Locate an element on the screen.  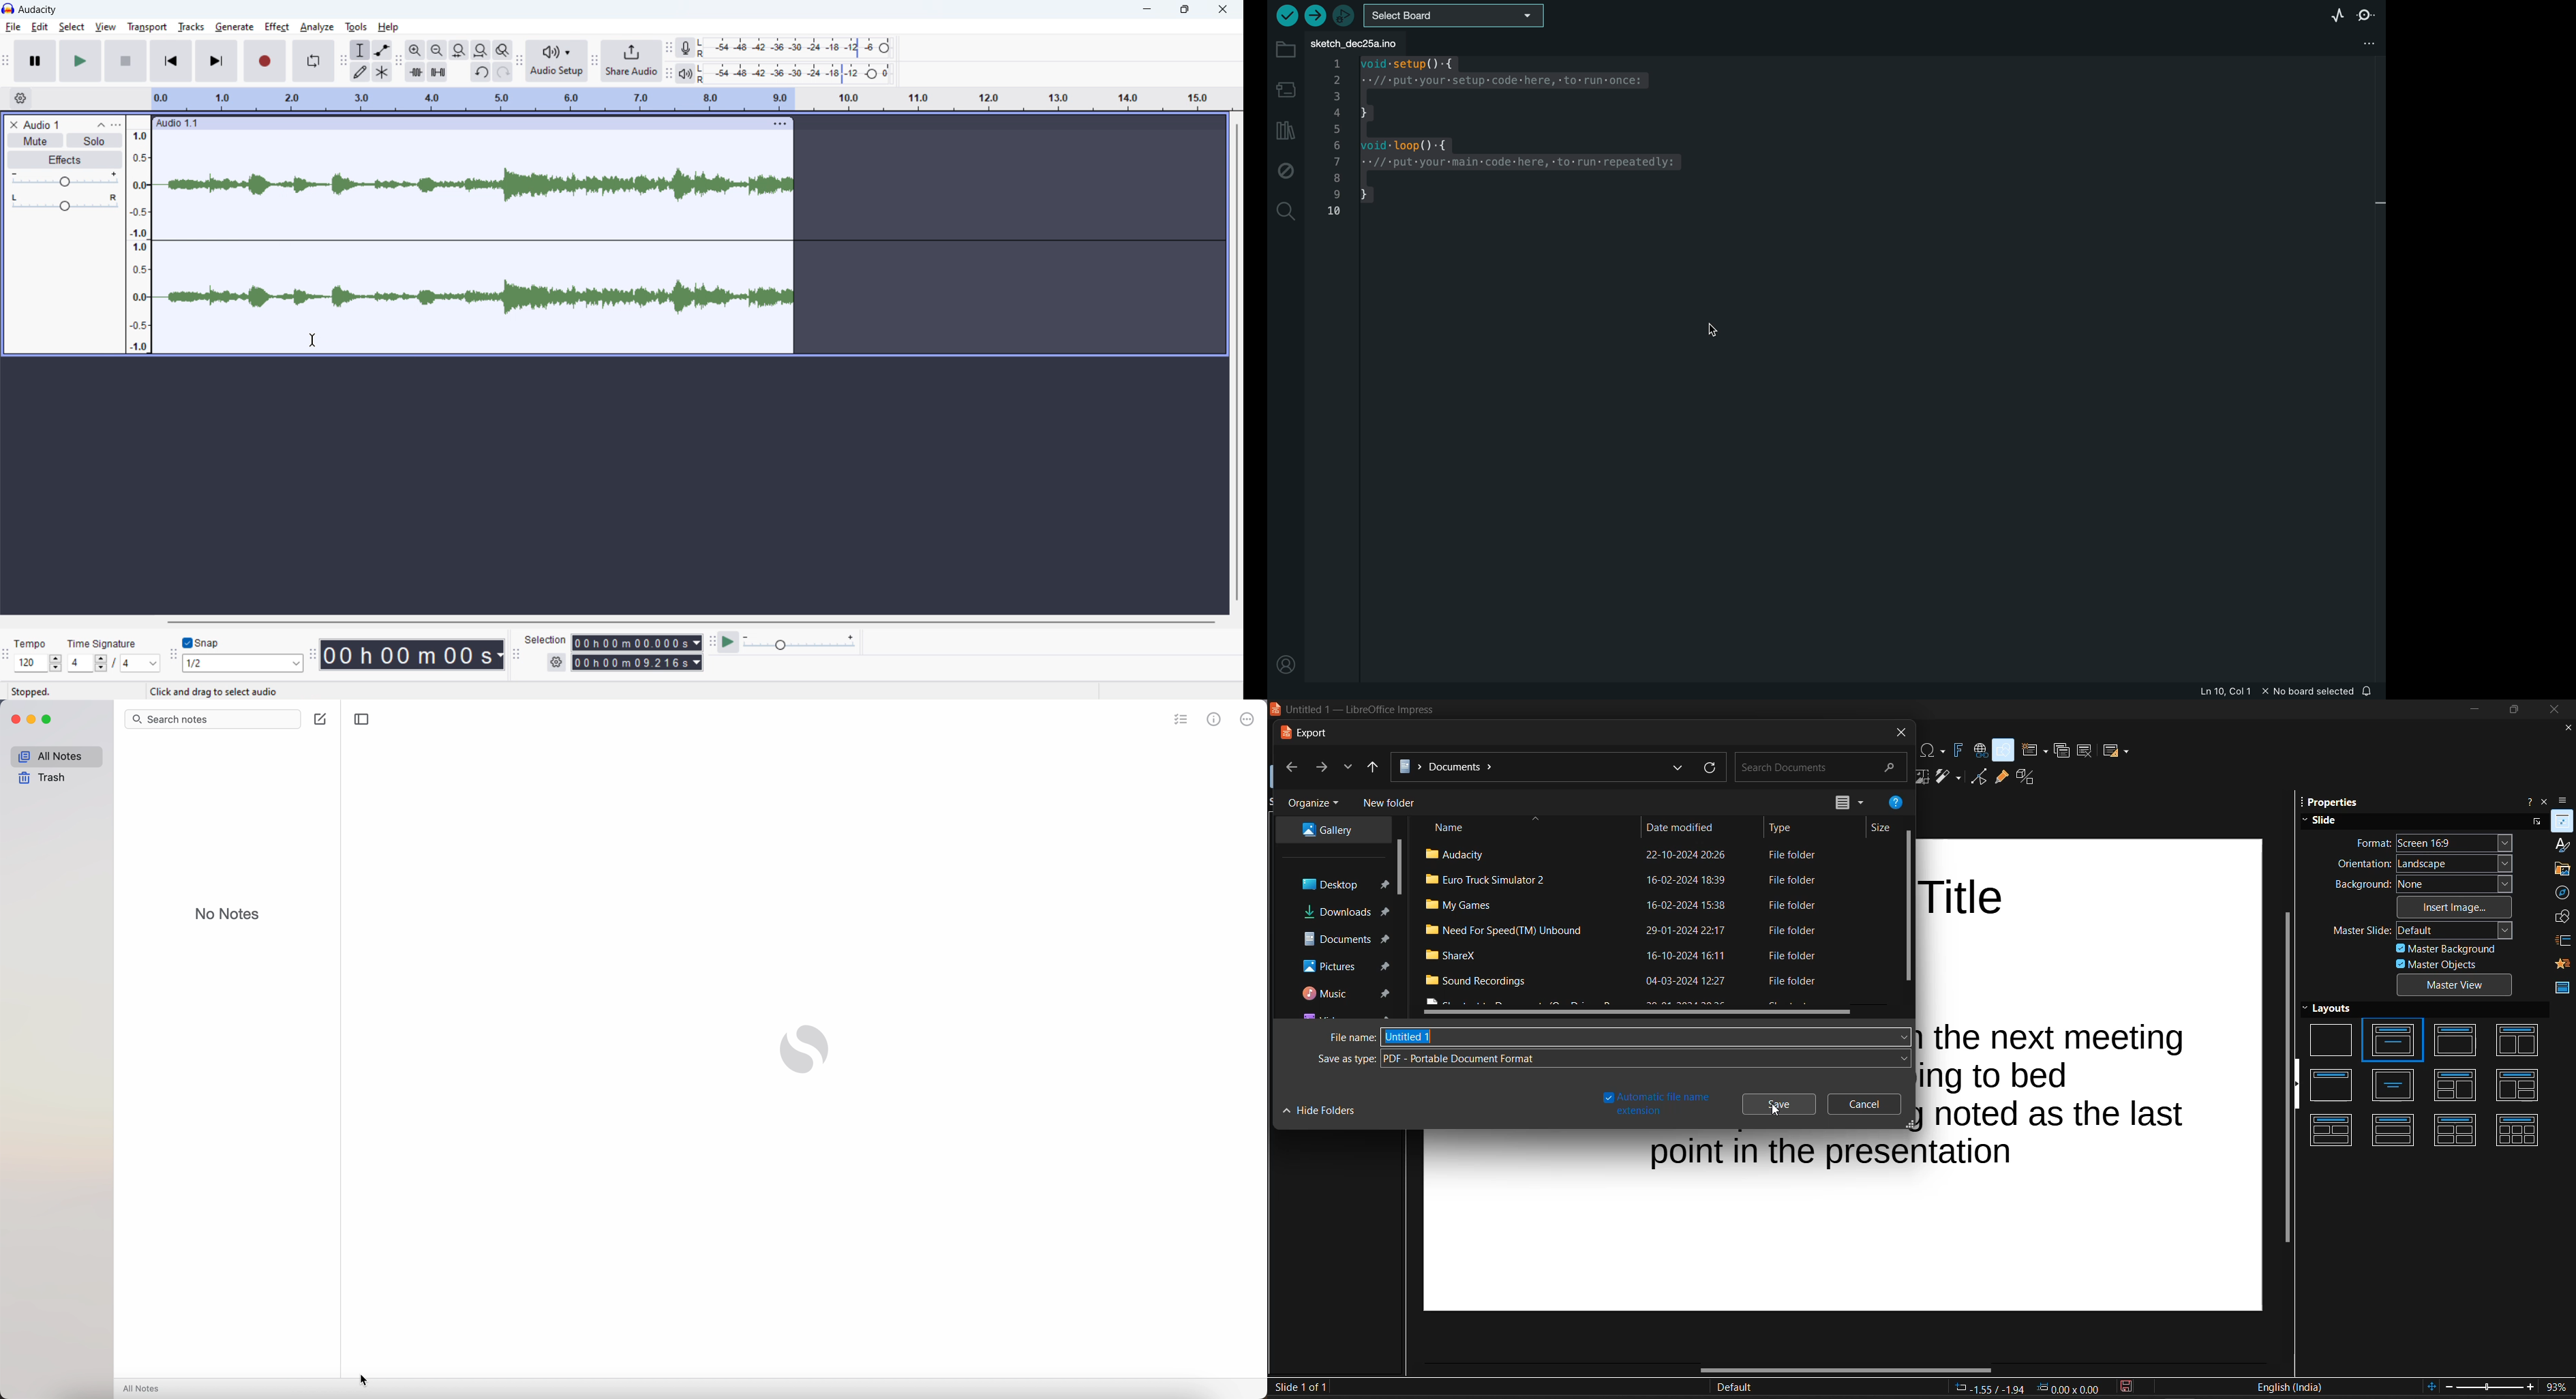
toggle sidebar is located at coordinates (360, 719).